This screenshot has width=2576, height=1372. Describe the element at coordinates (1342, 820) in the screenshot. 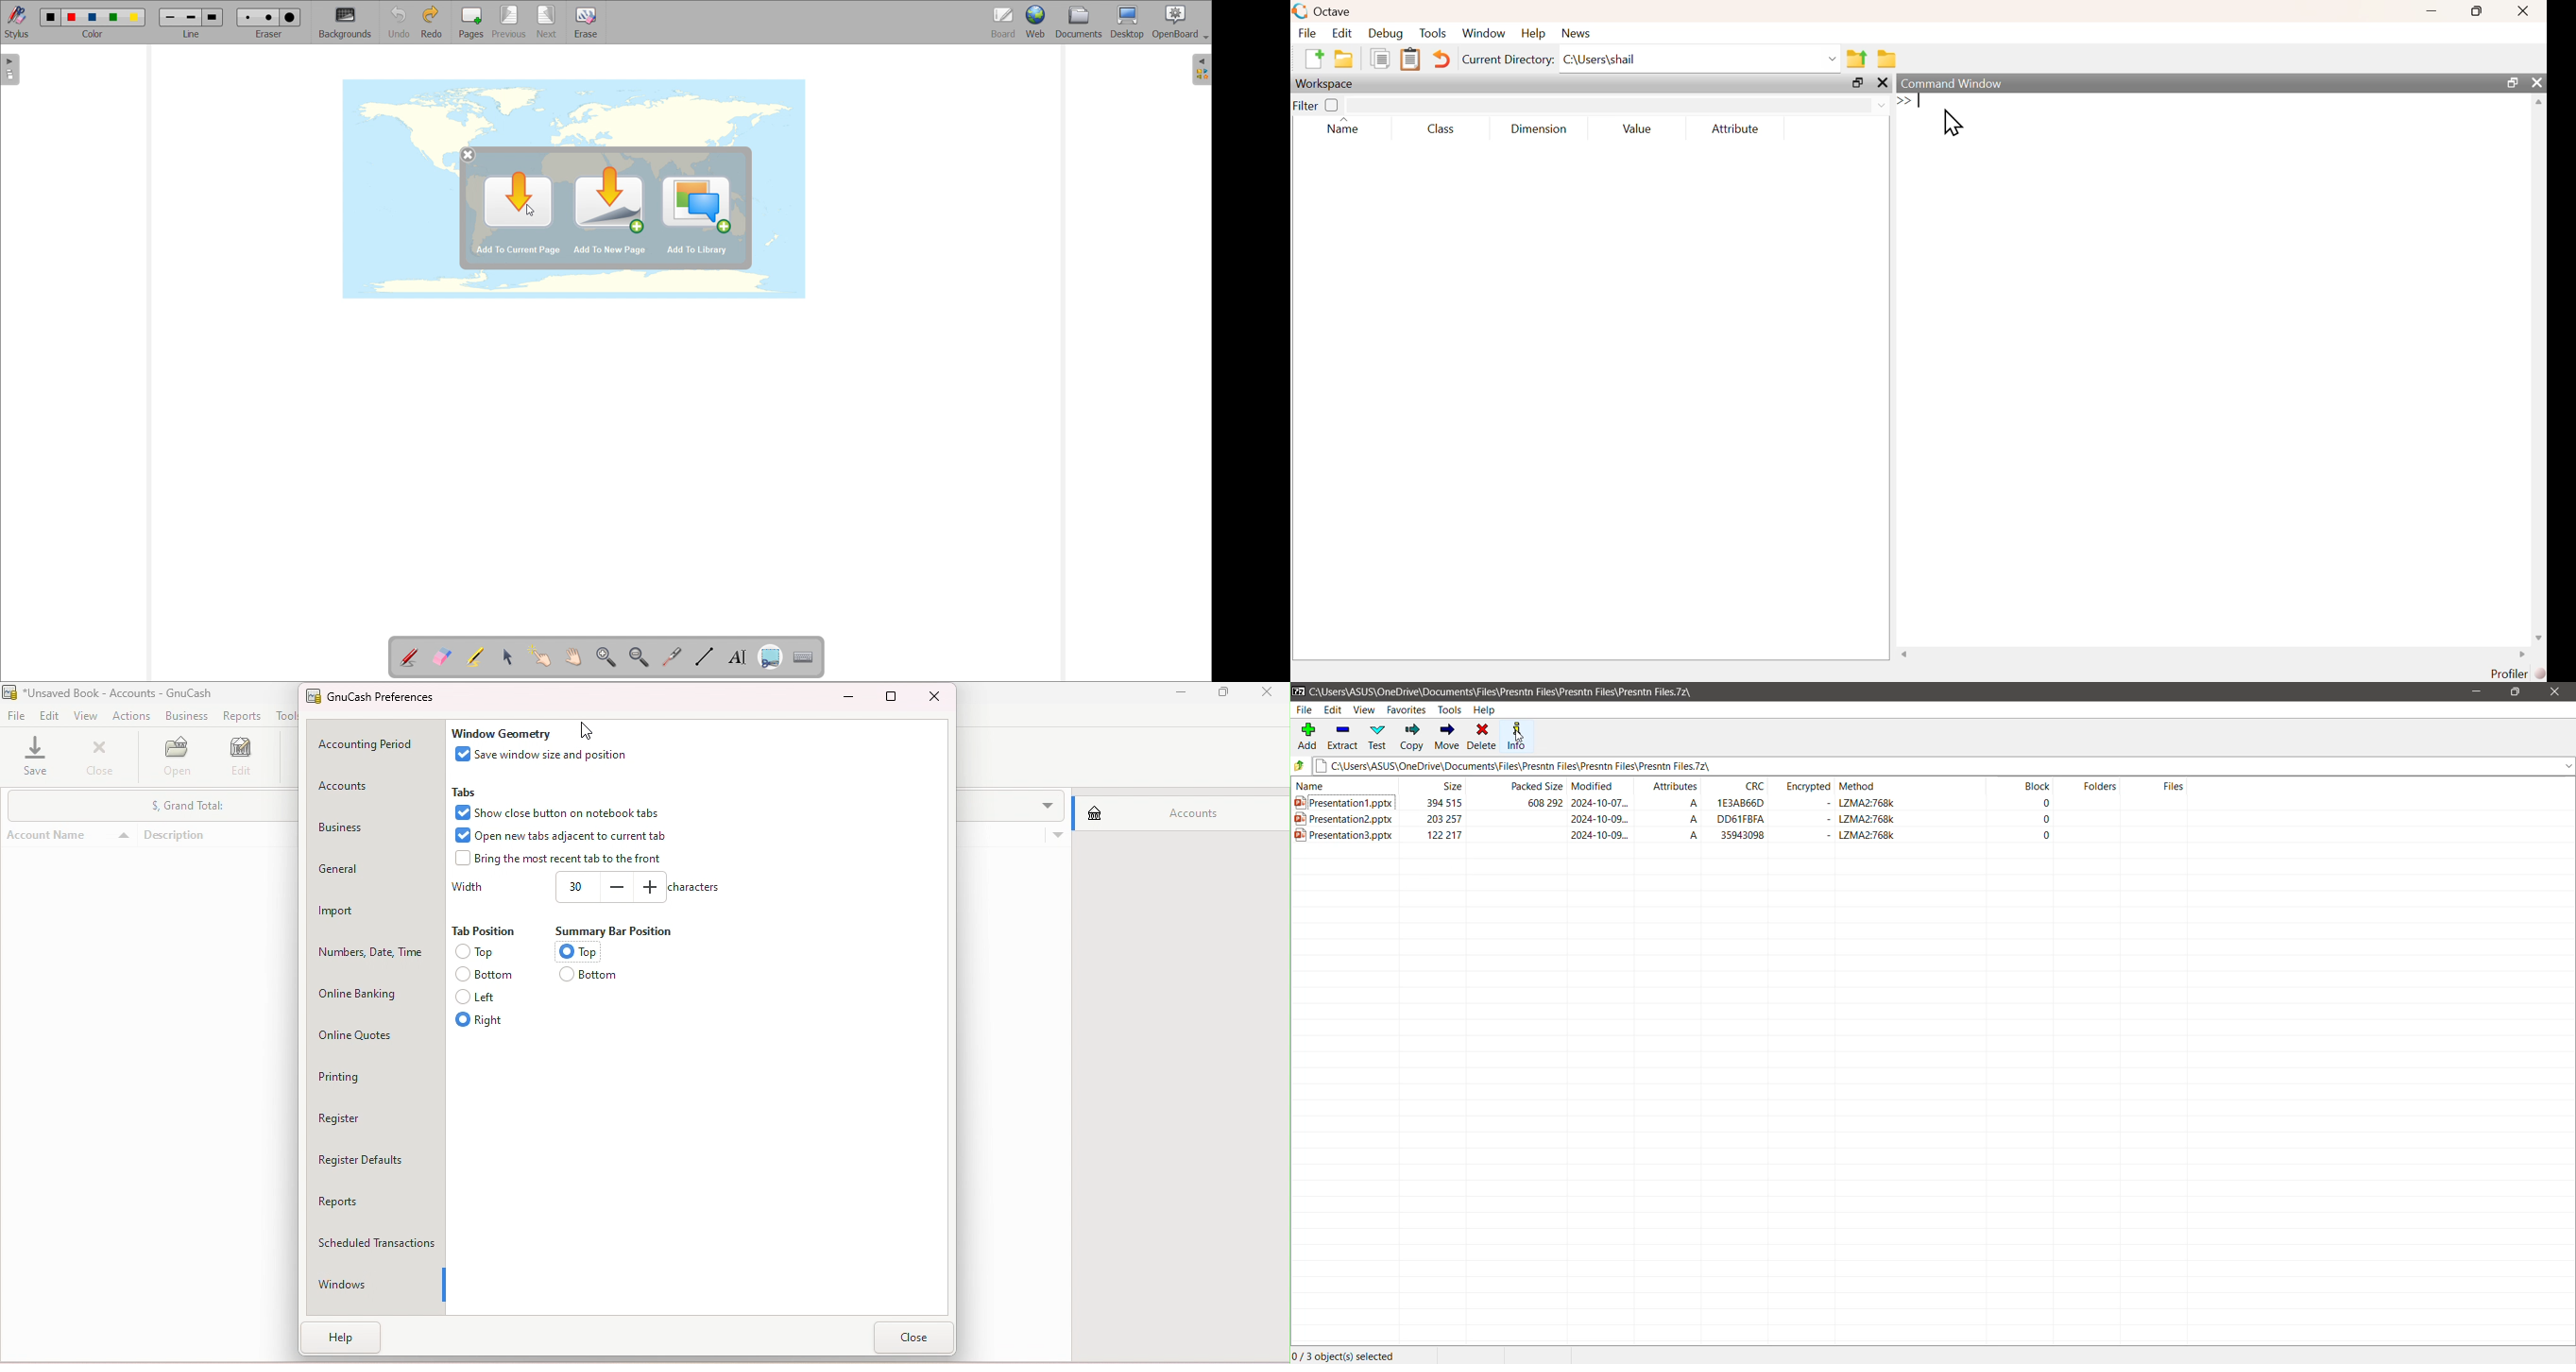

I see `Presentation2.pptx` at that location.